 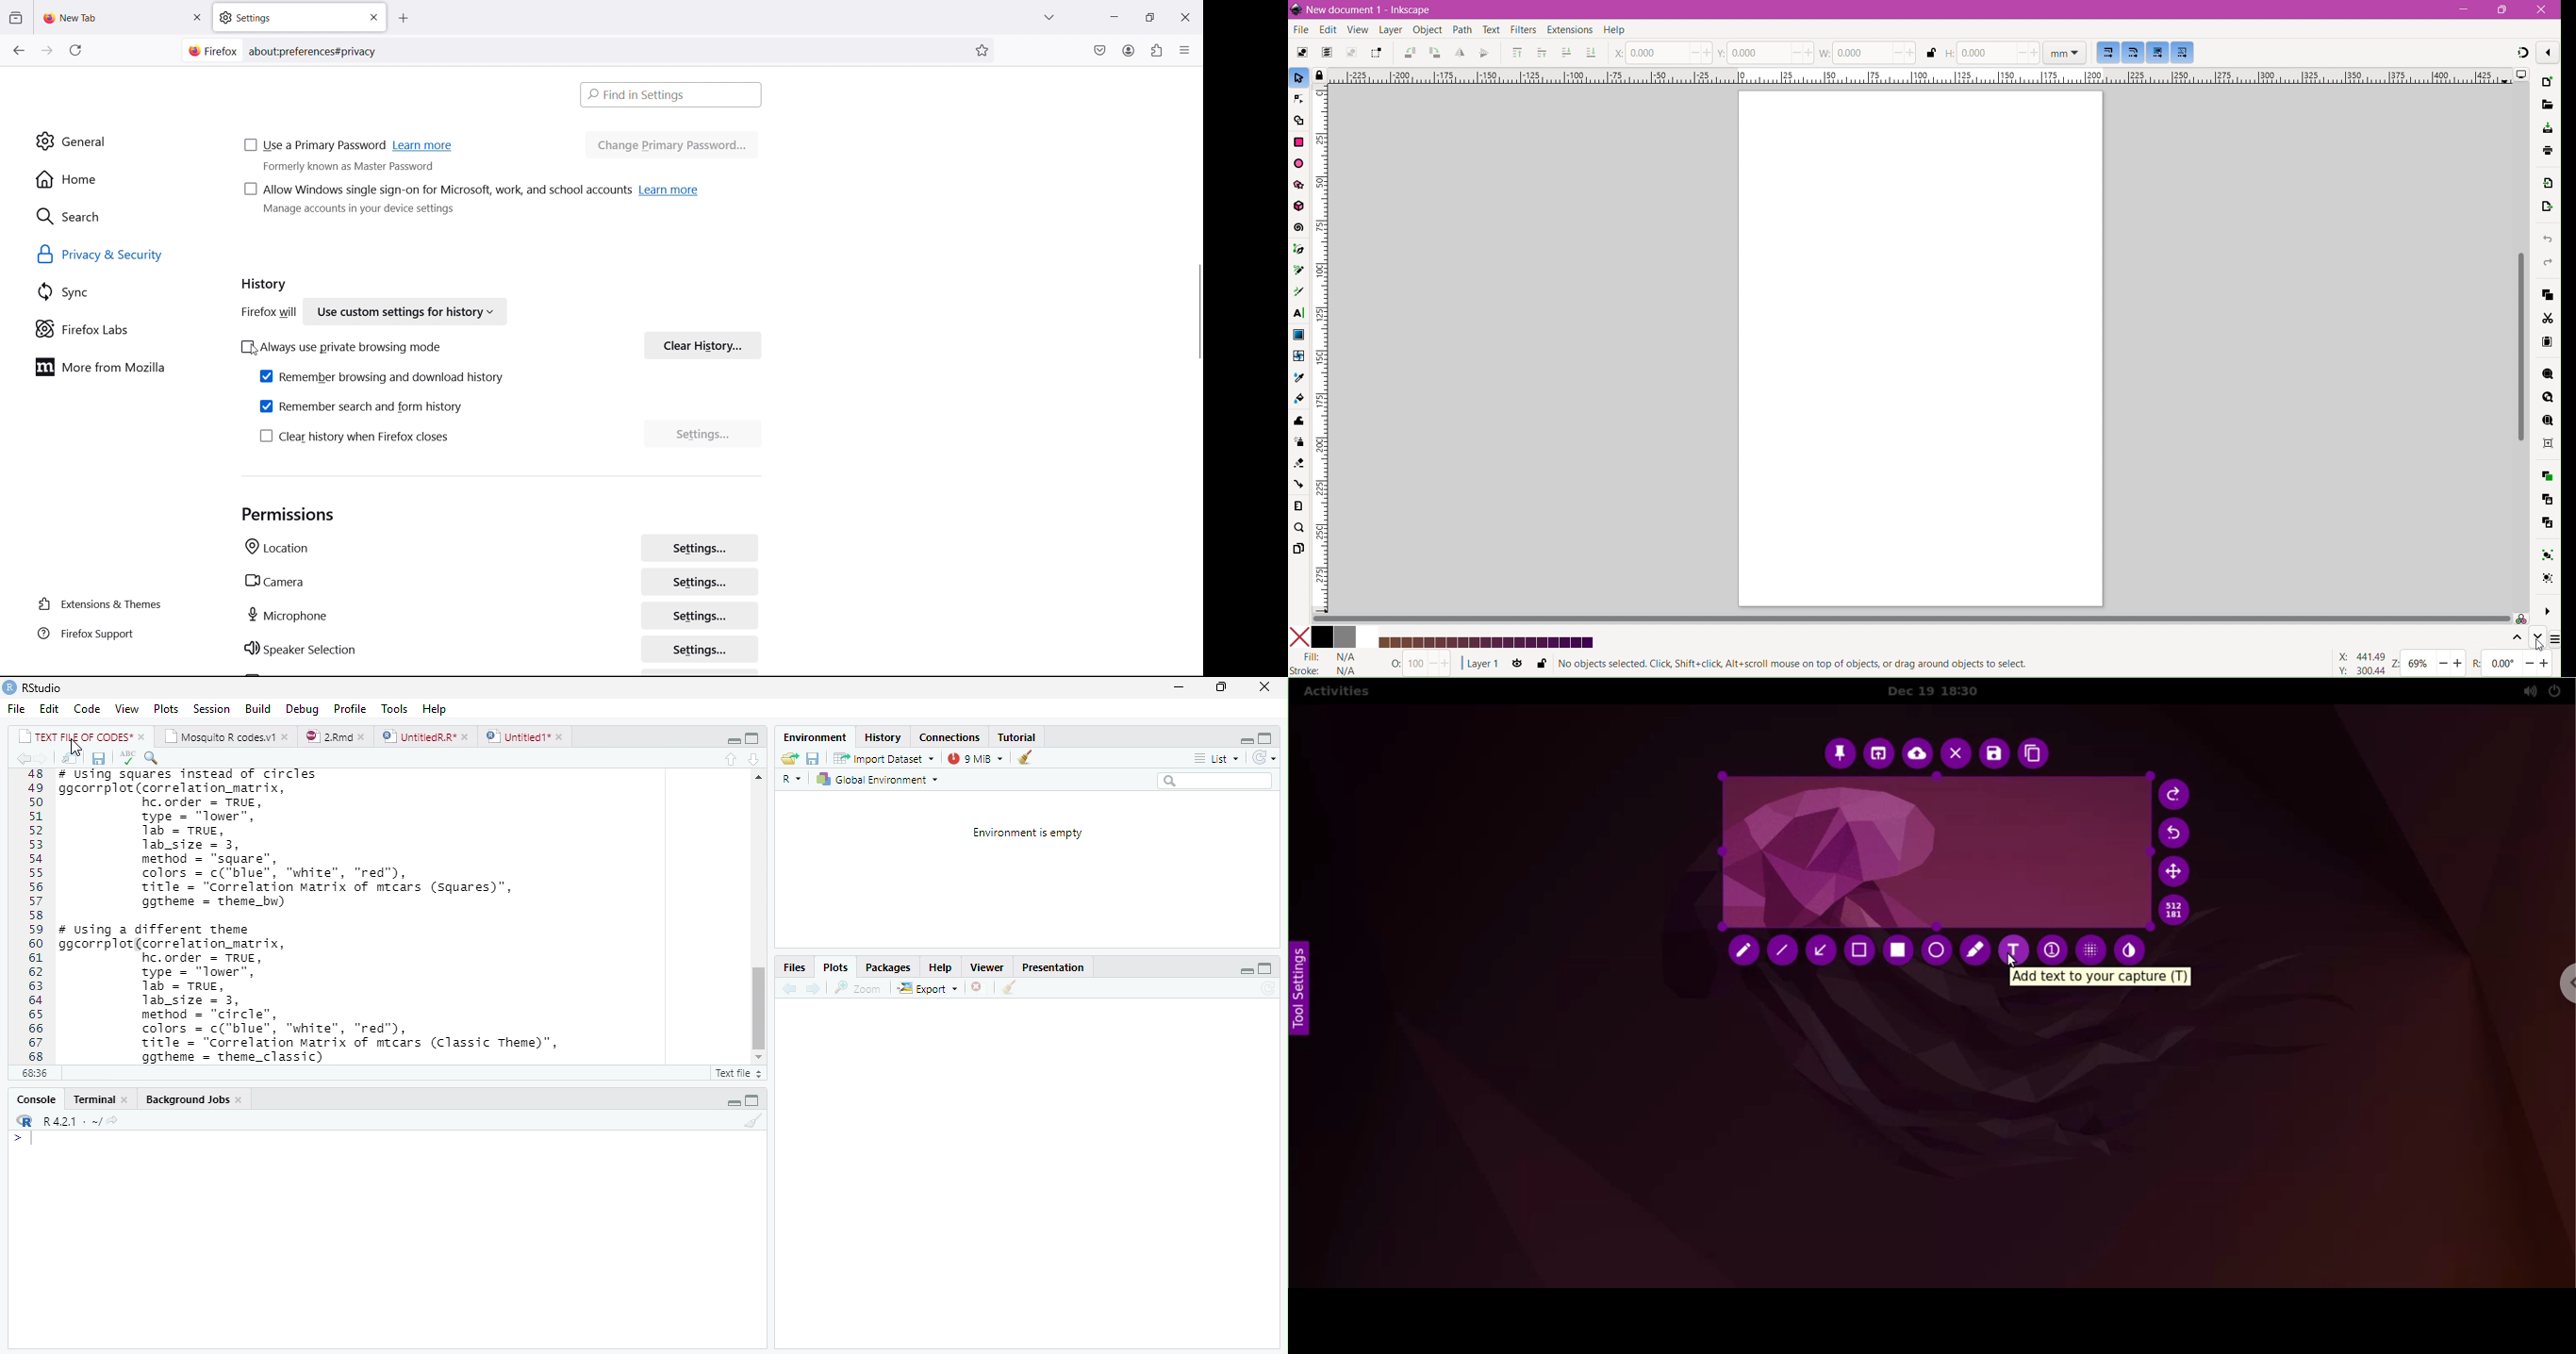 What do you see at coordinates (1480, 664) in the screenshot?
I see `Current Layer` at bounding box center [1480, 664].